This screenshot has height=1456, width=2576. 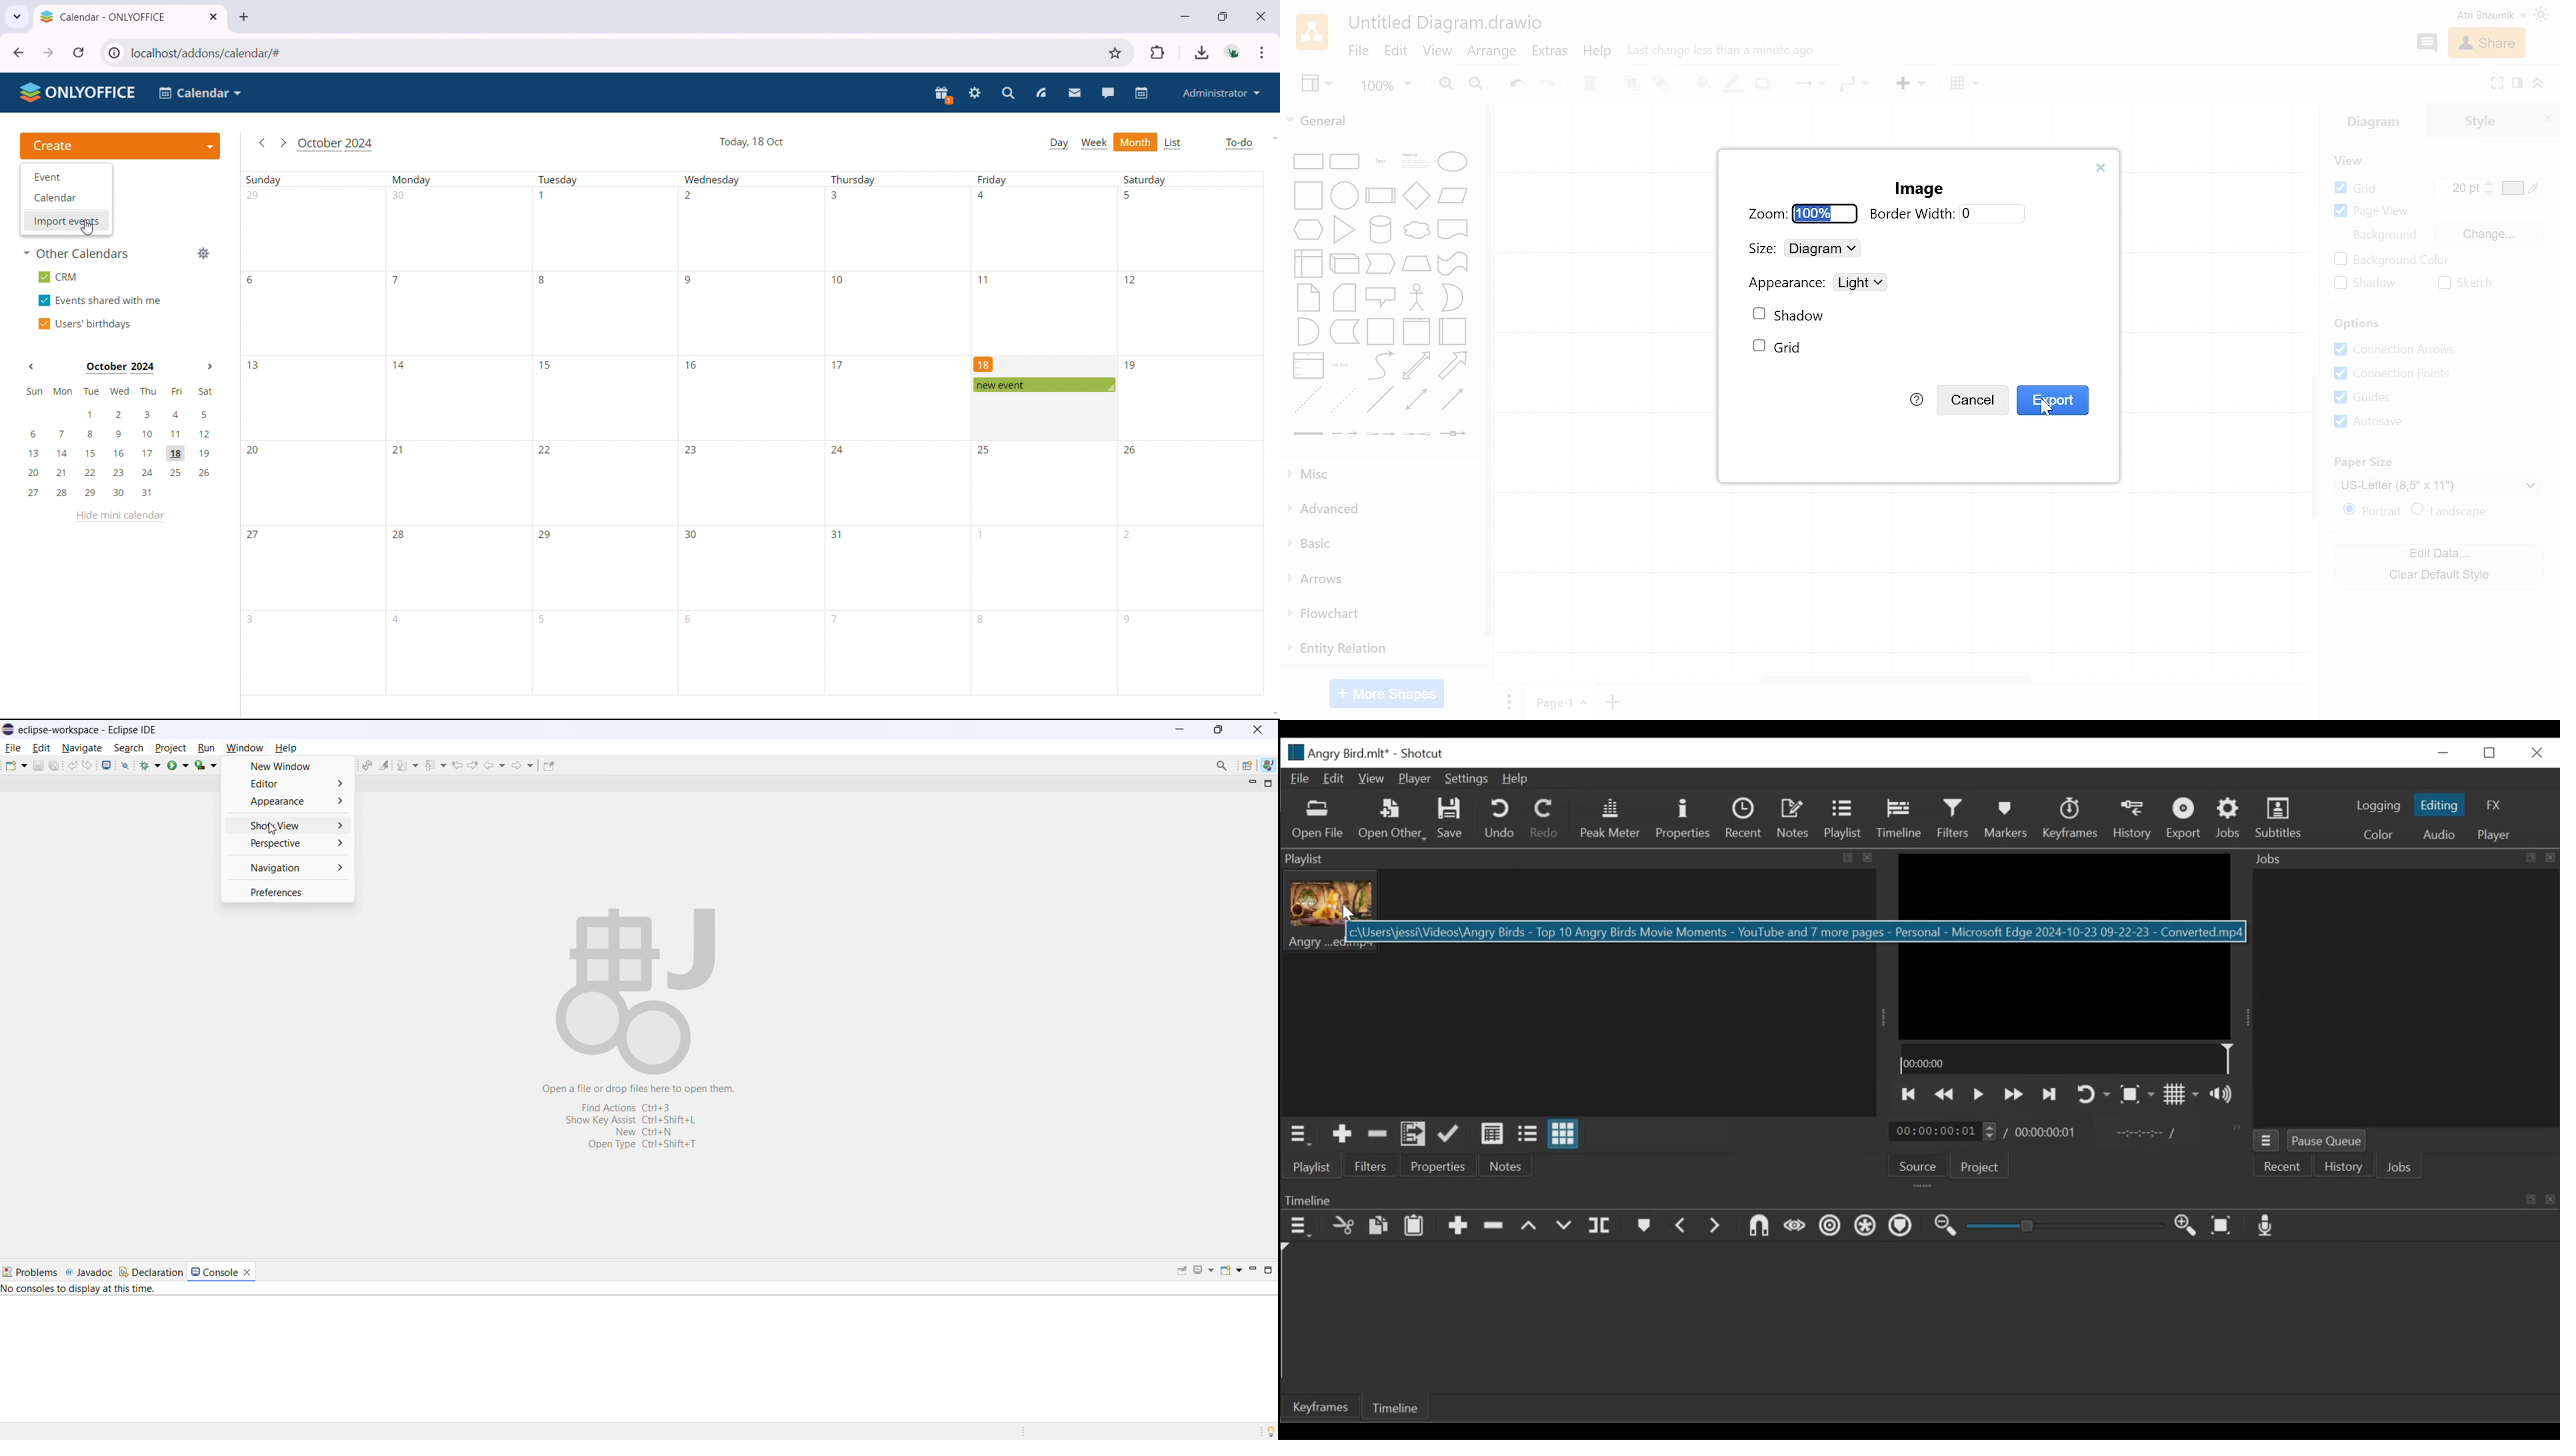 What do you see at coordinates (2053, 410) in the screenshot?
I see `Cursor` at bounding box center [2053, 410].